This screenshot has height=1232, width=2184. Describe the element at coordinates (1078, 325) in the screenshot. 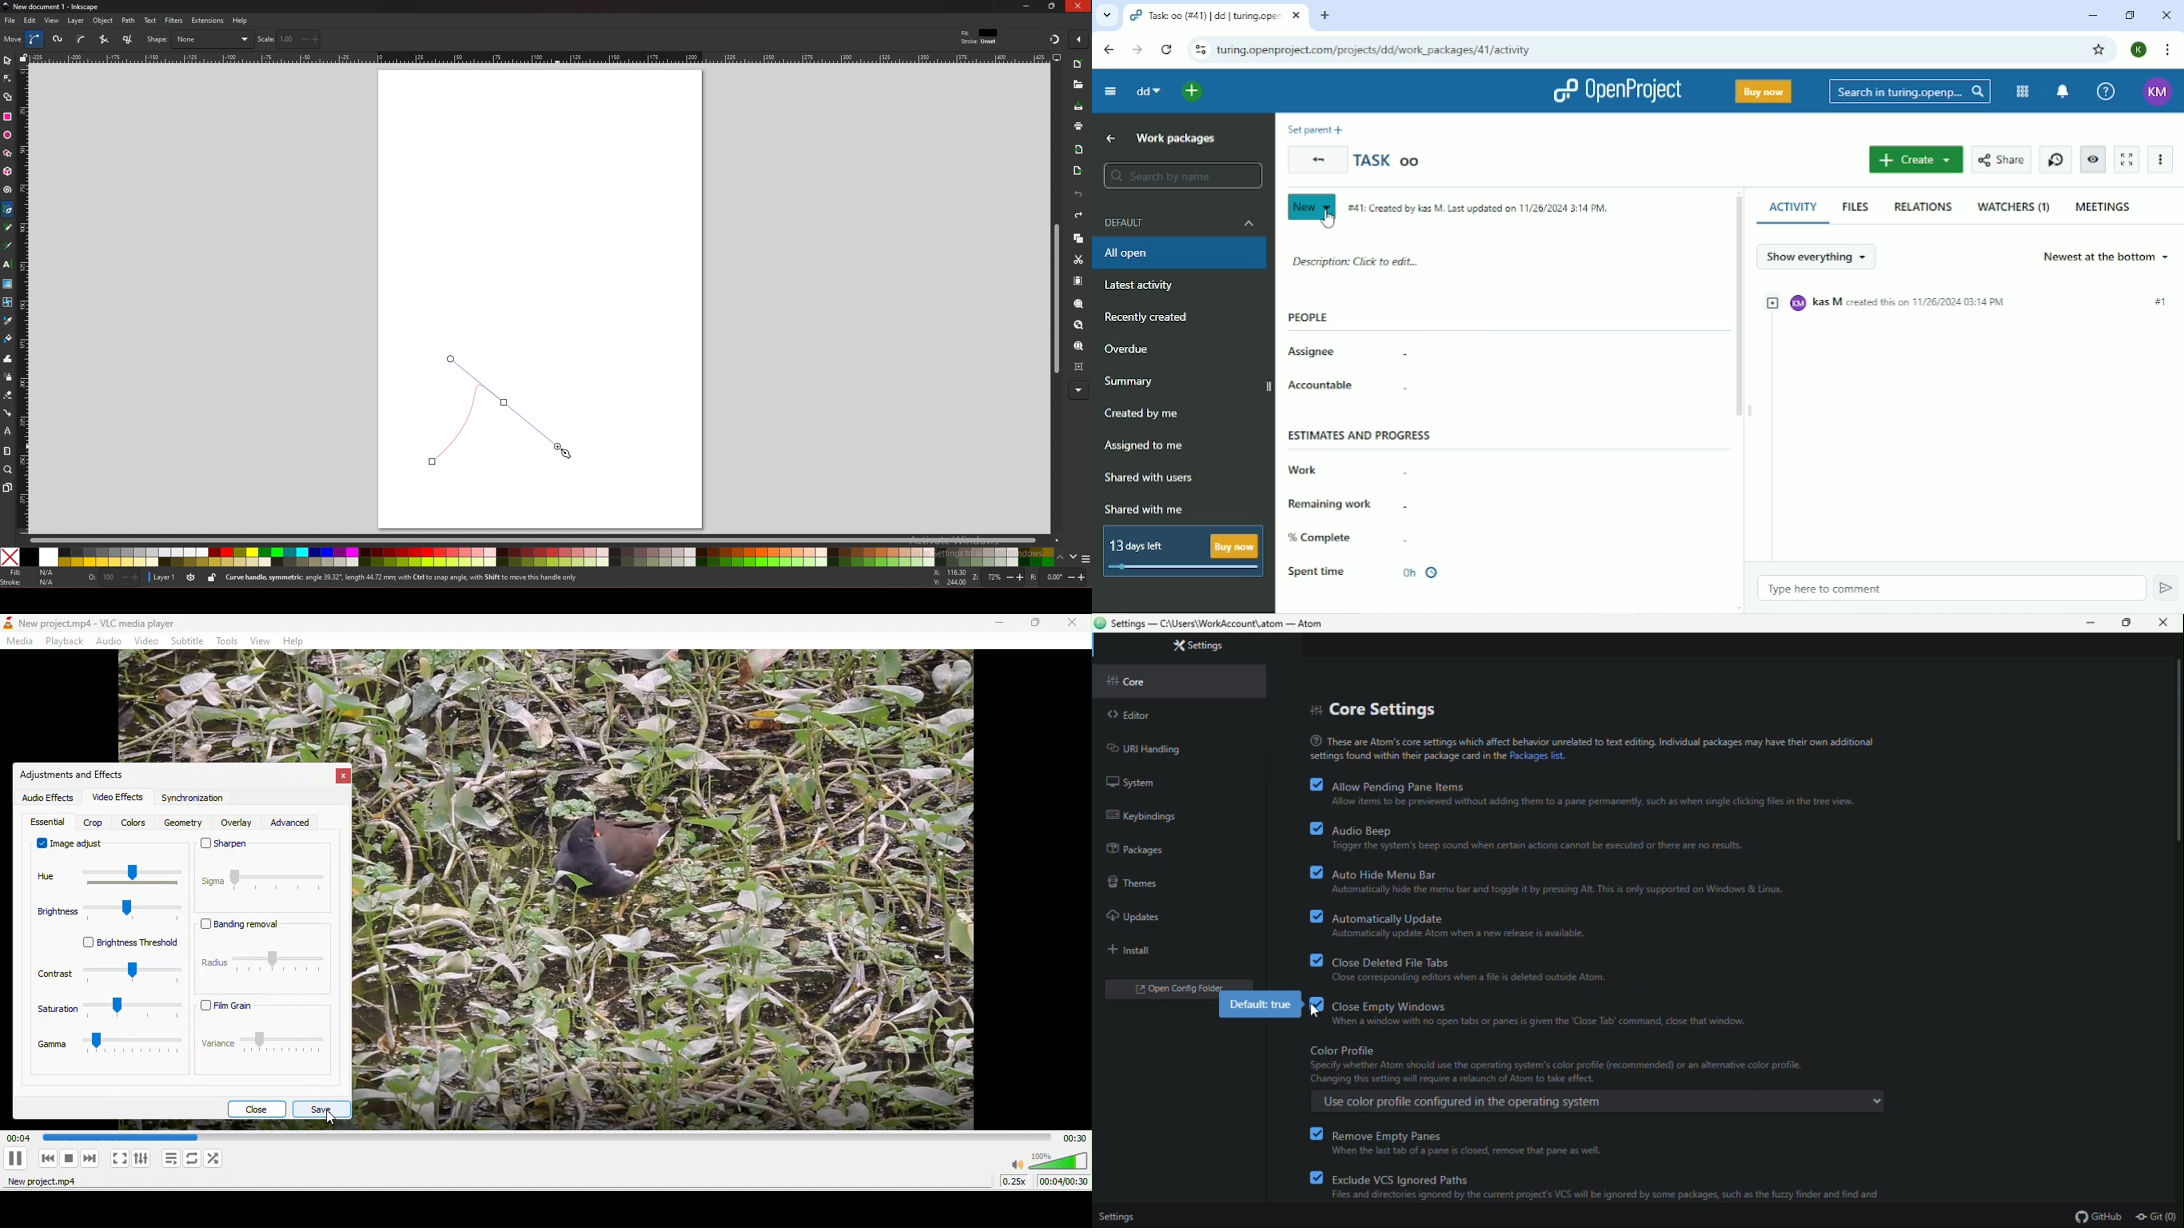

I see `zoom drawing` at that location.